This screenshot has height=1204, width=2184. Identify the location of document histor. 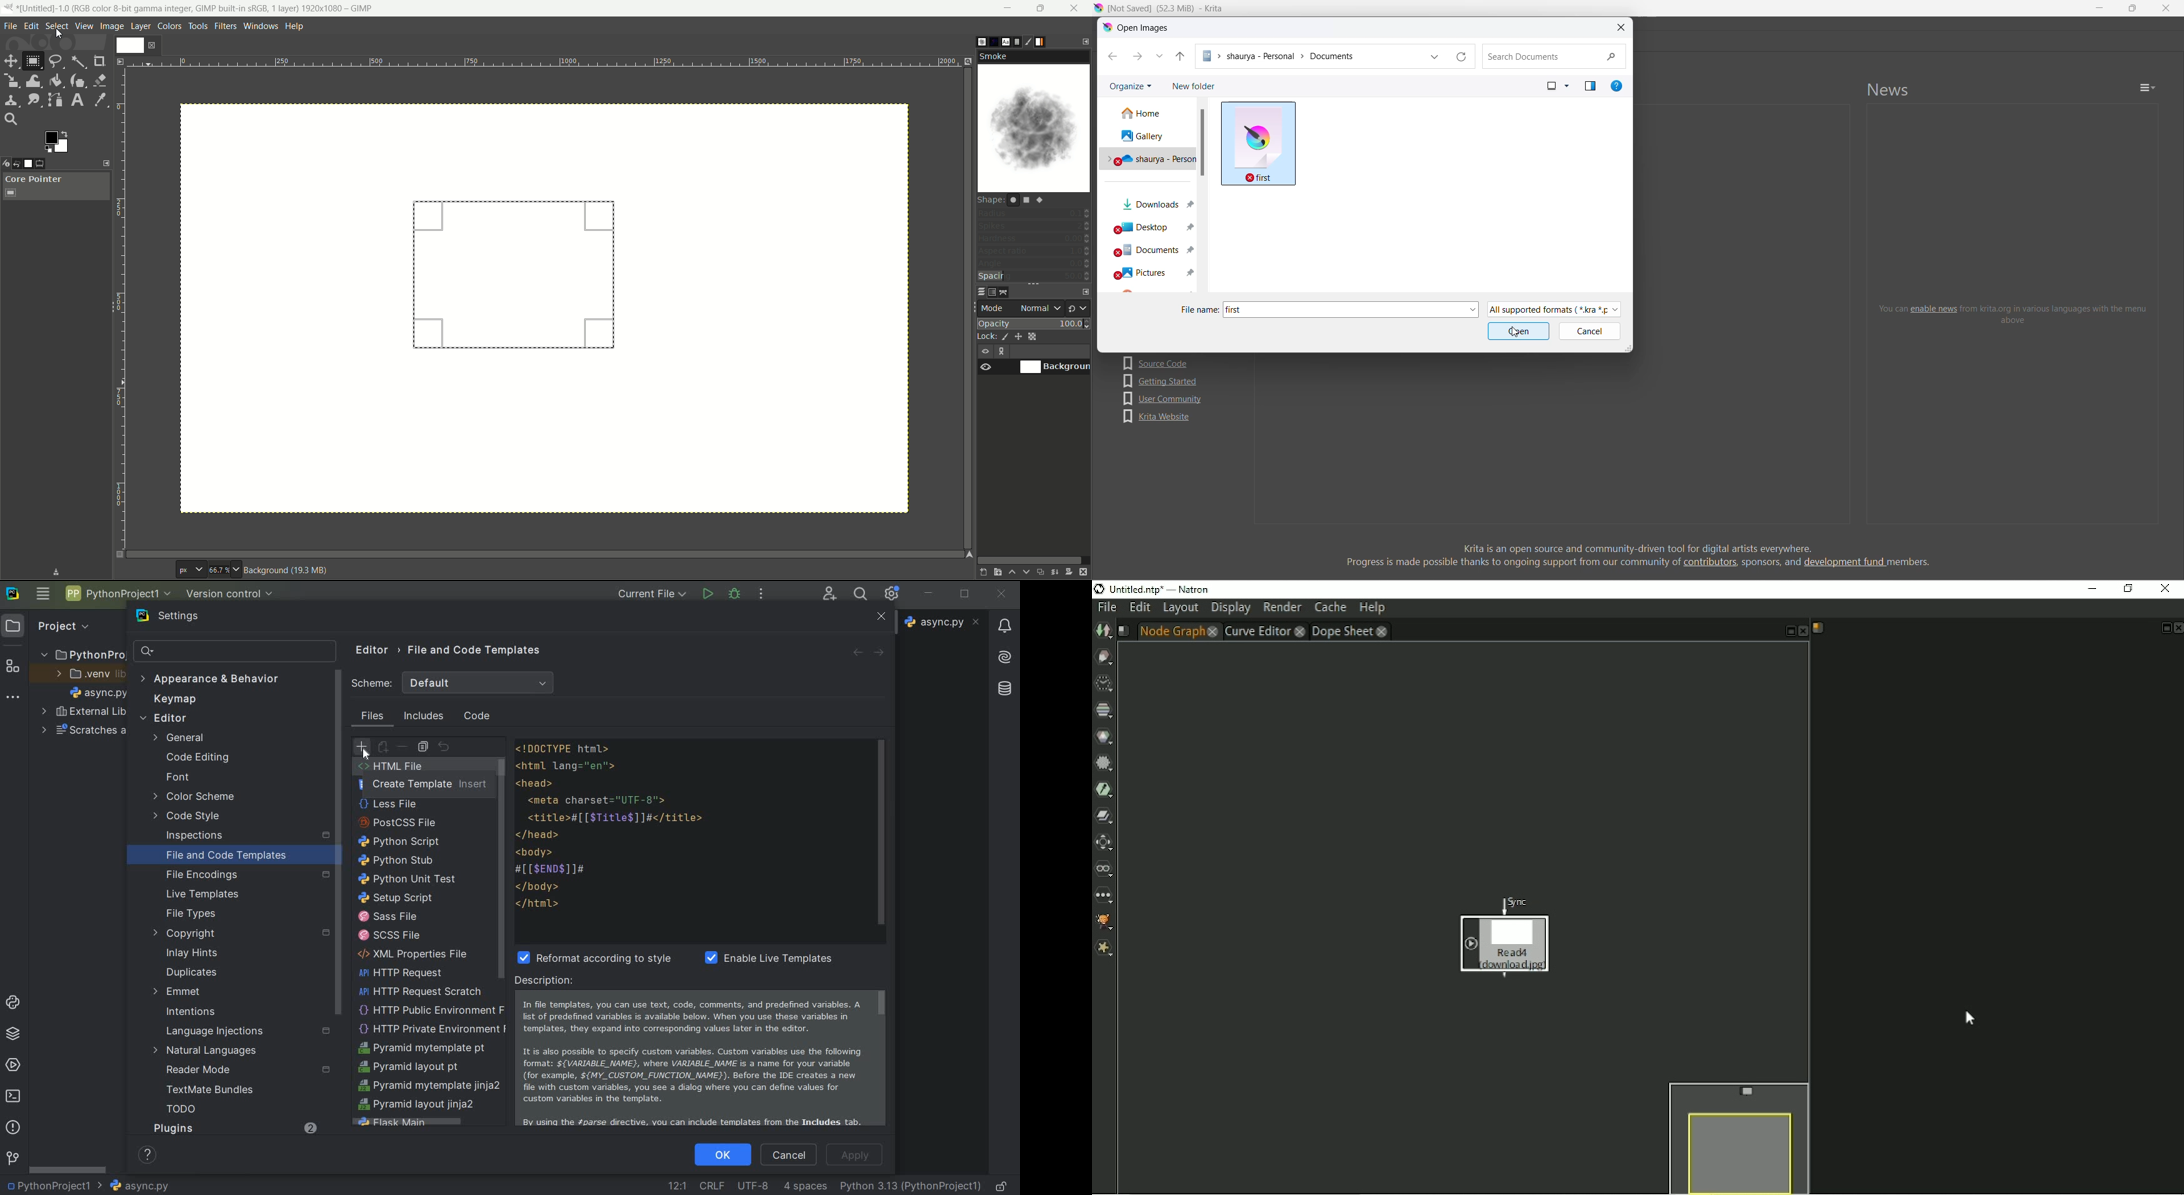
(1015, 41).